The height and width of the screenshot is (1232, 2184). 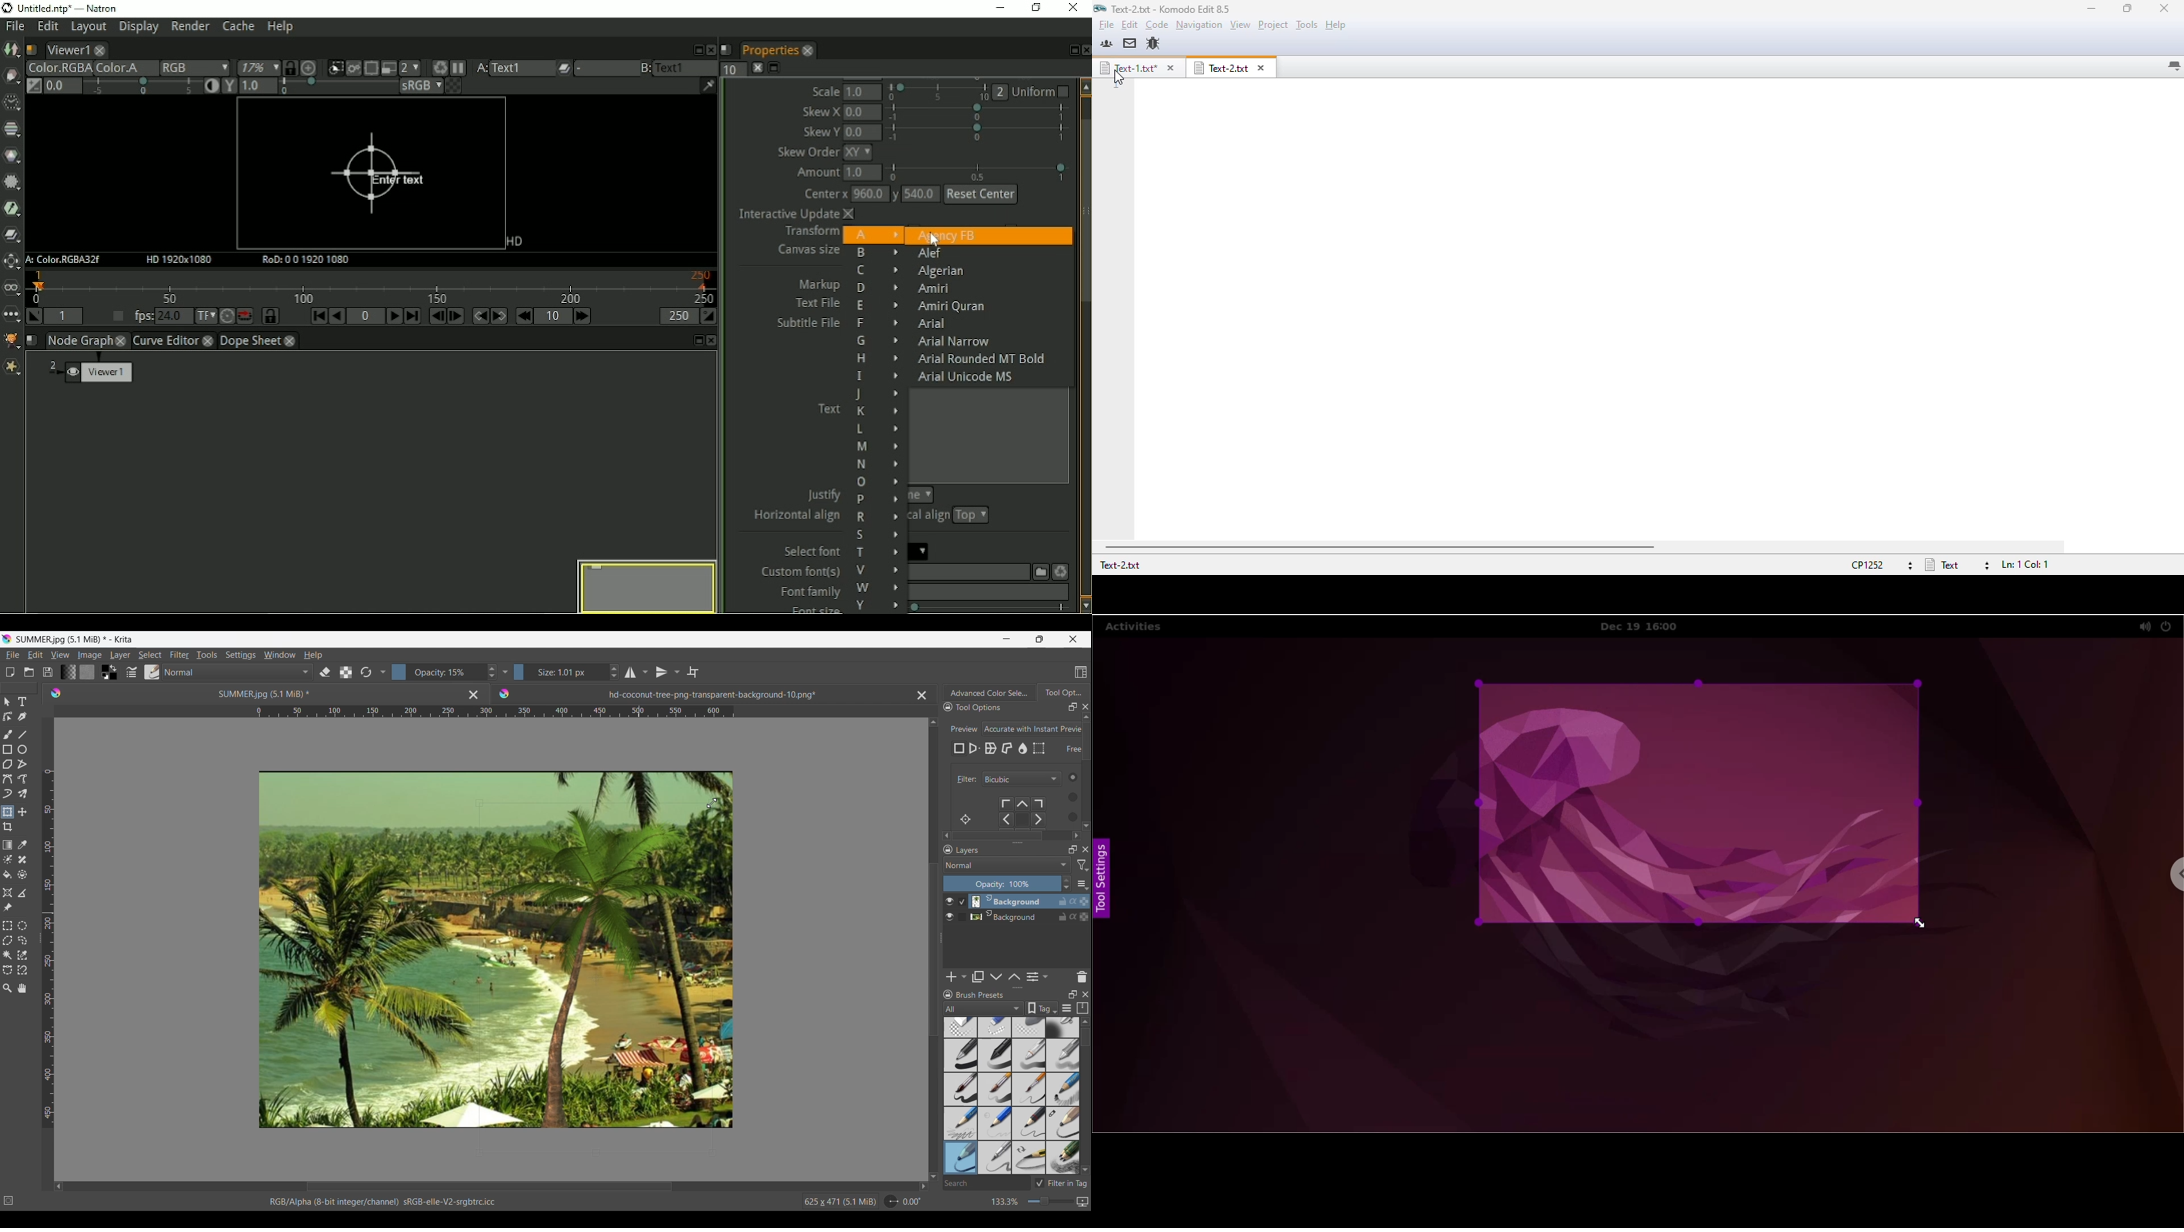 I want to click on edit, so click(x=1130, y=25).